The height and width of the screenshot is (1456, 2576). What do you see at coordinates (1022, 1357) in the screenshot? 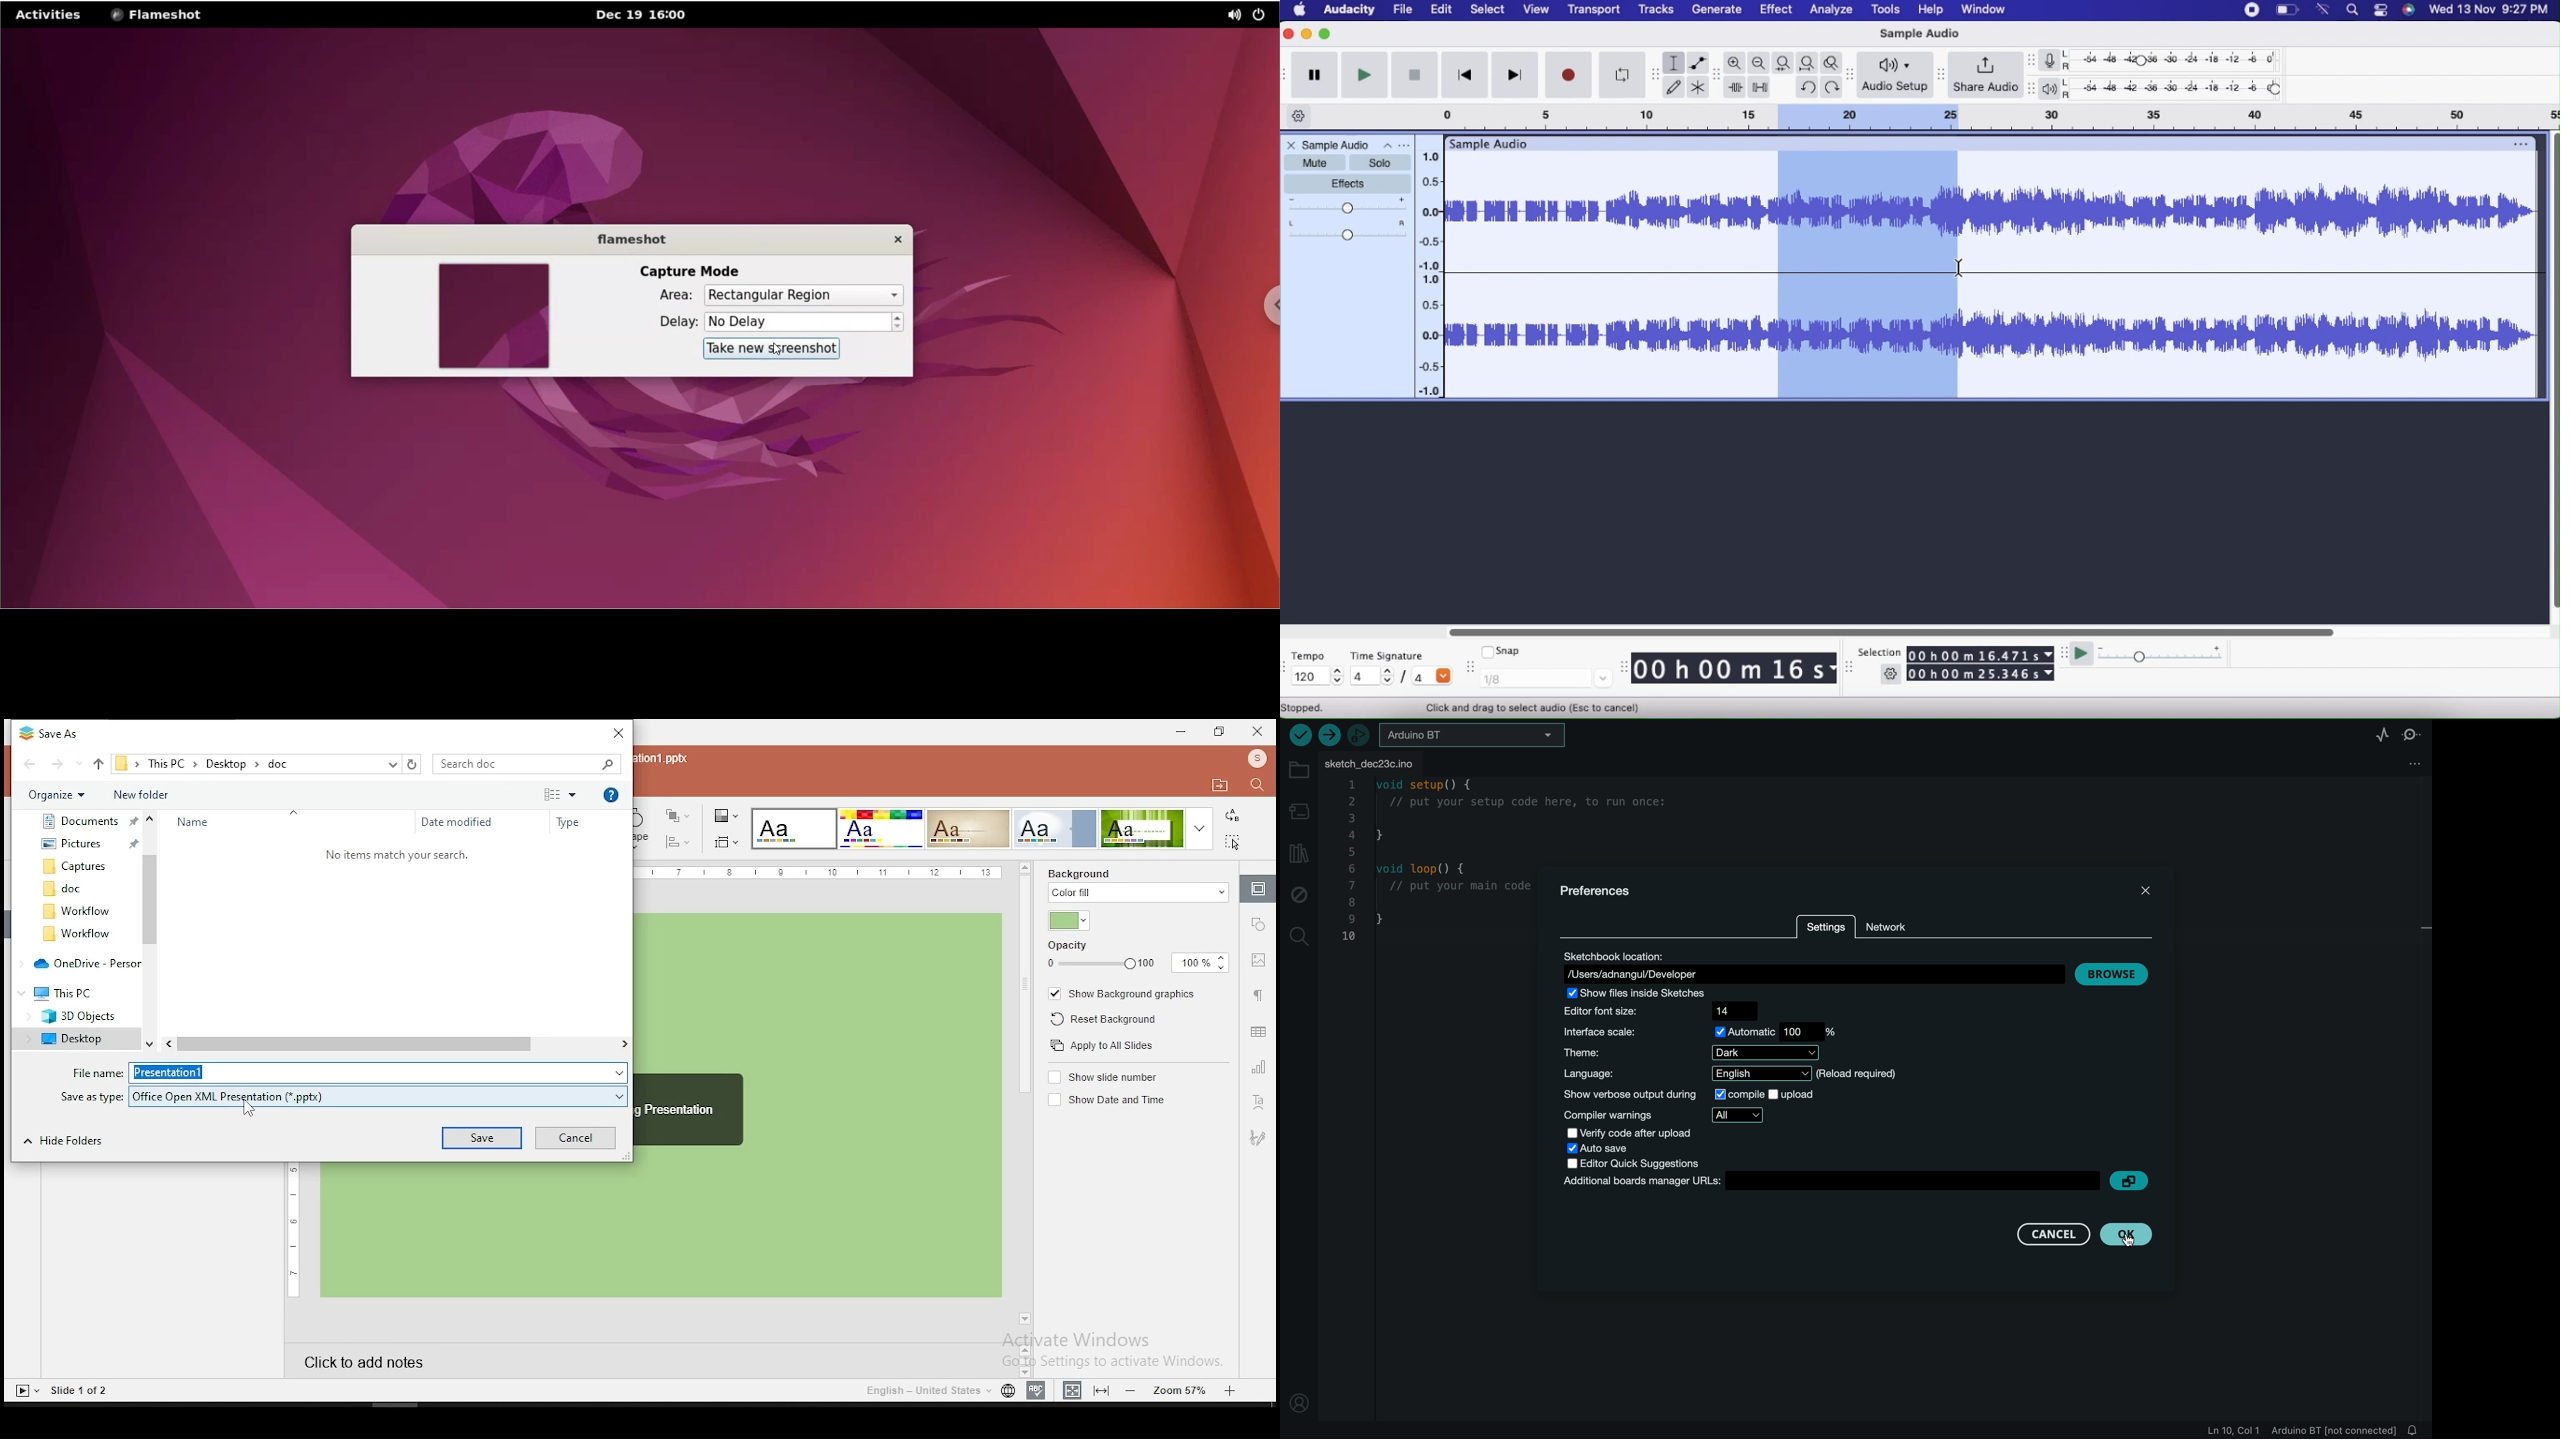
I see `Scrollbar` at bounding box center [1022, 1357].